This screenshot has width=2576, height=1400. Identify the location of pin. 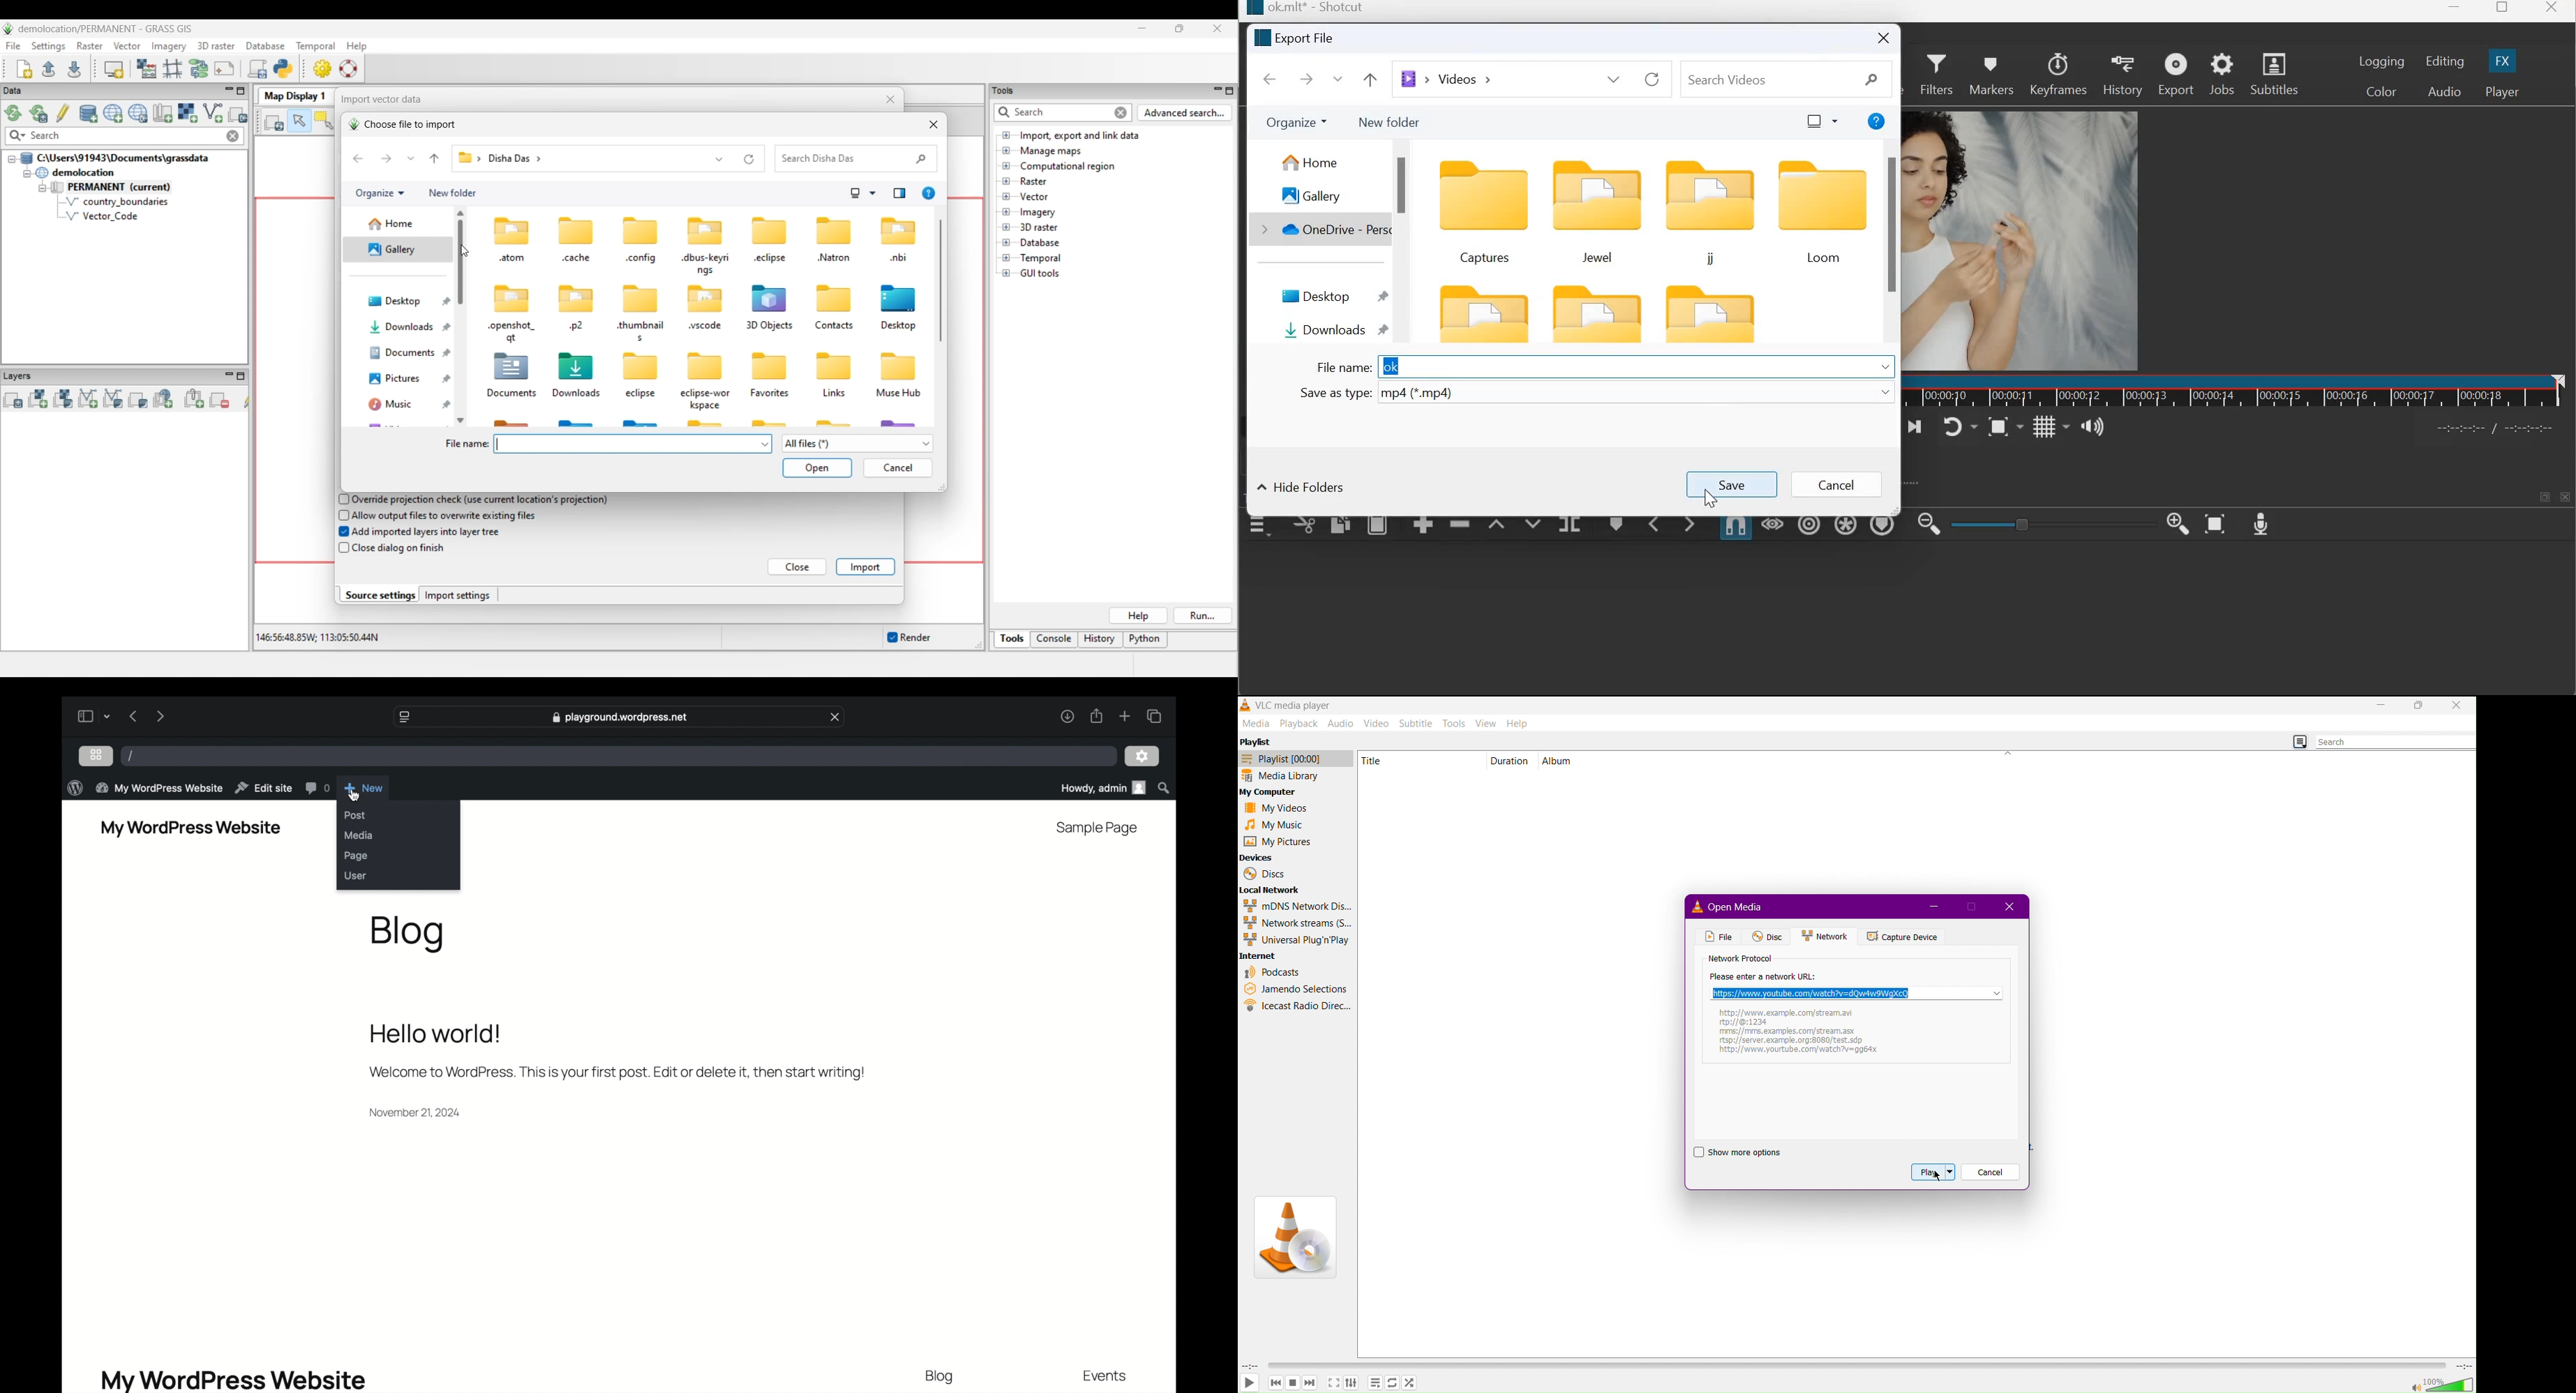
(1383, 298).